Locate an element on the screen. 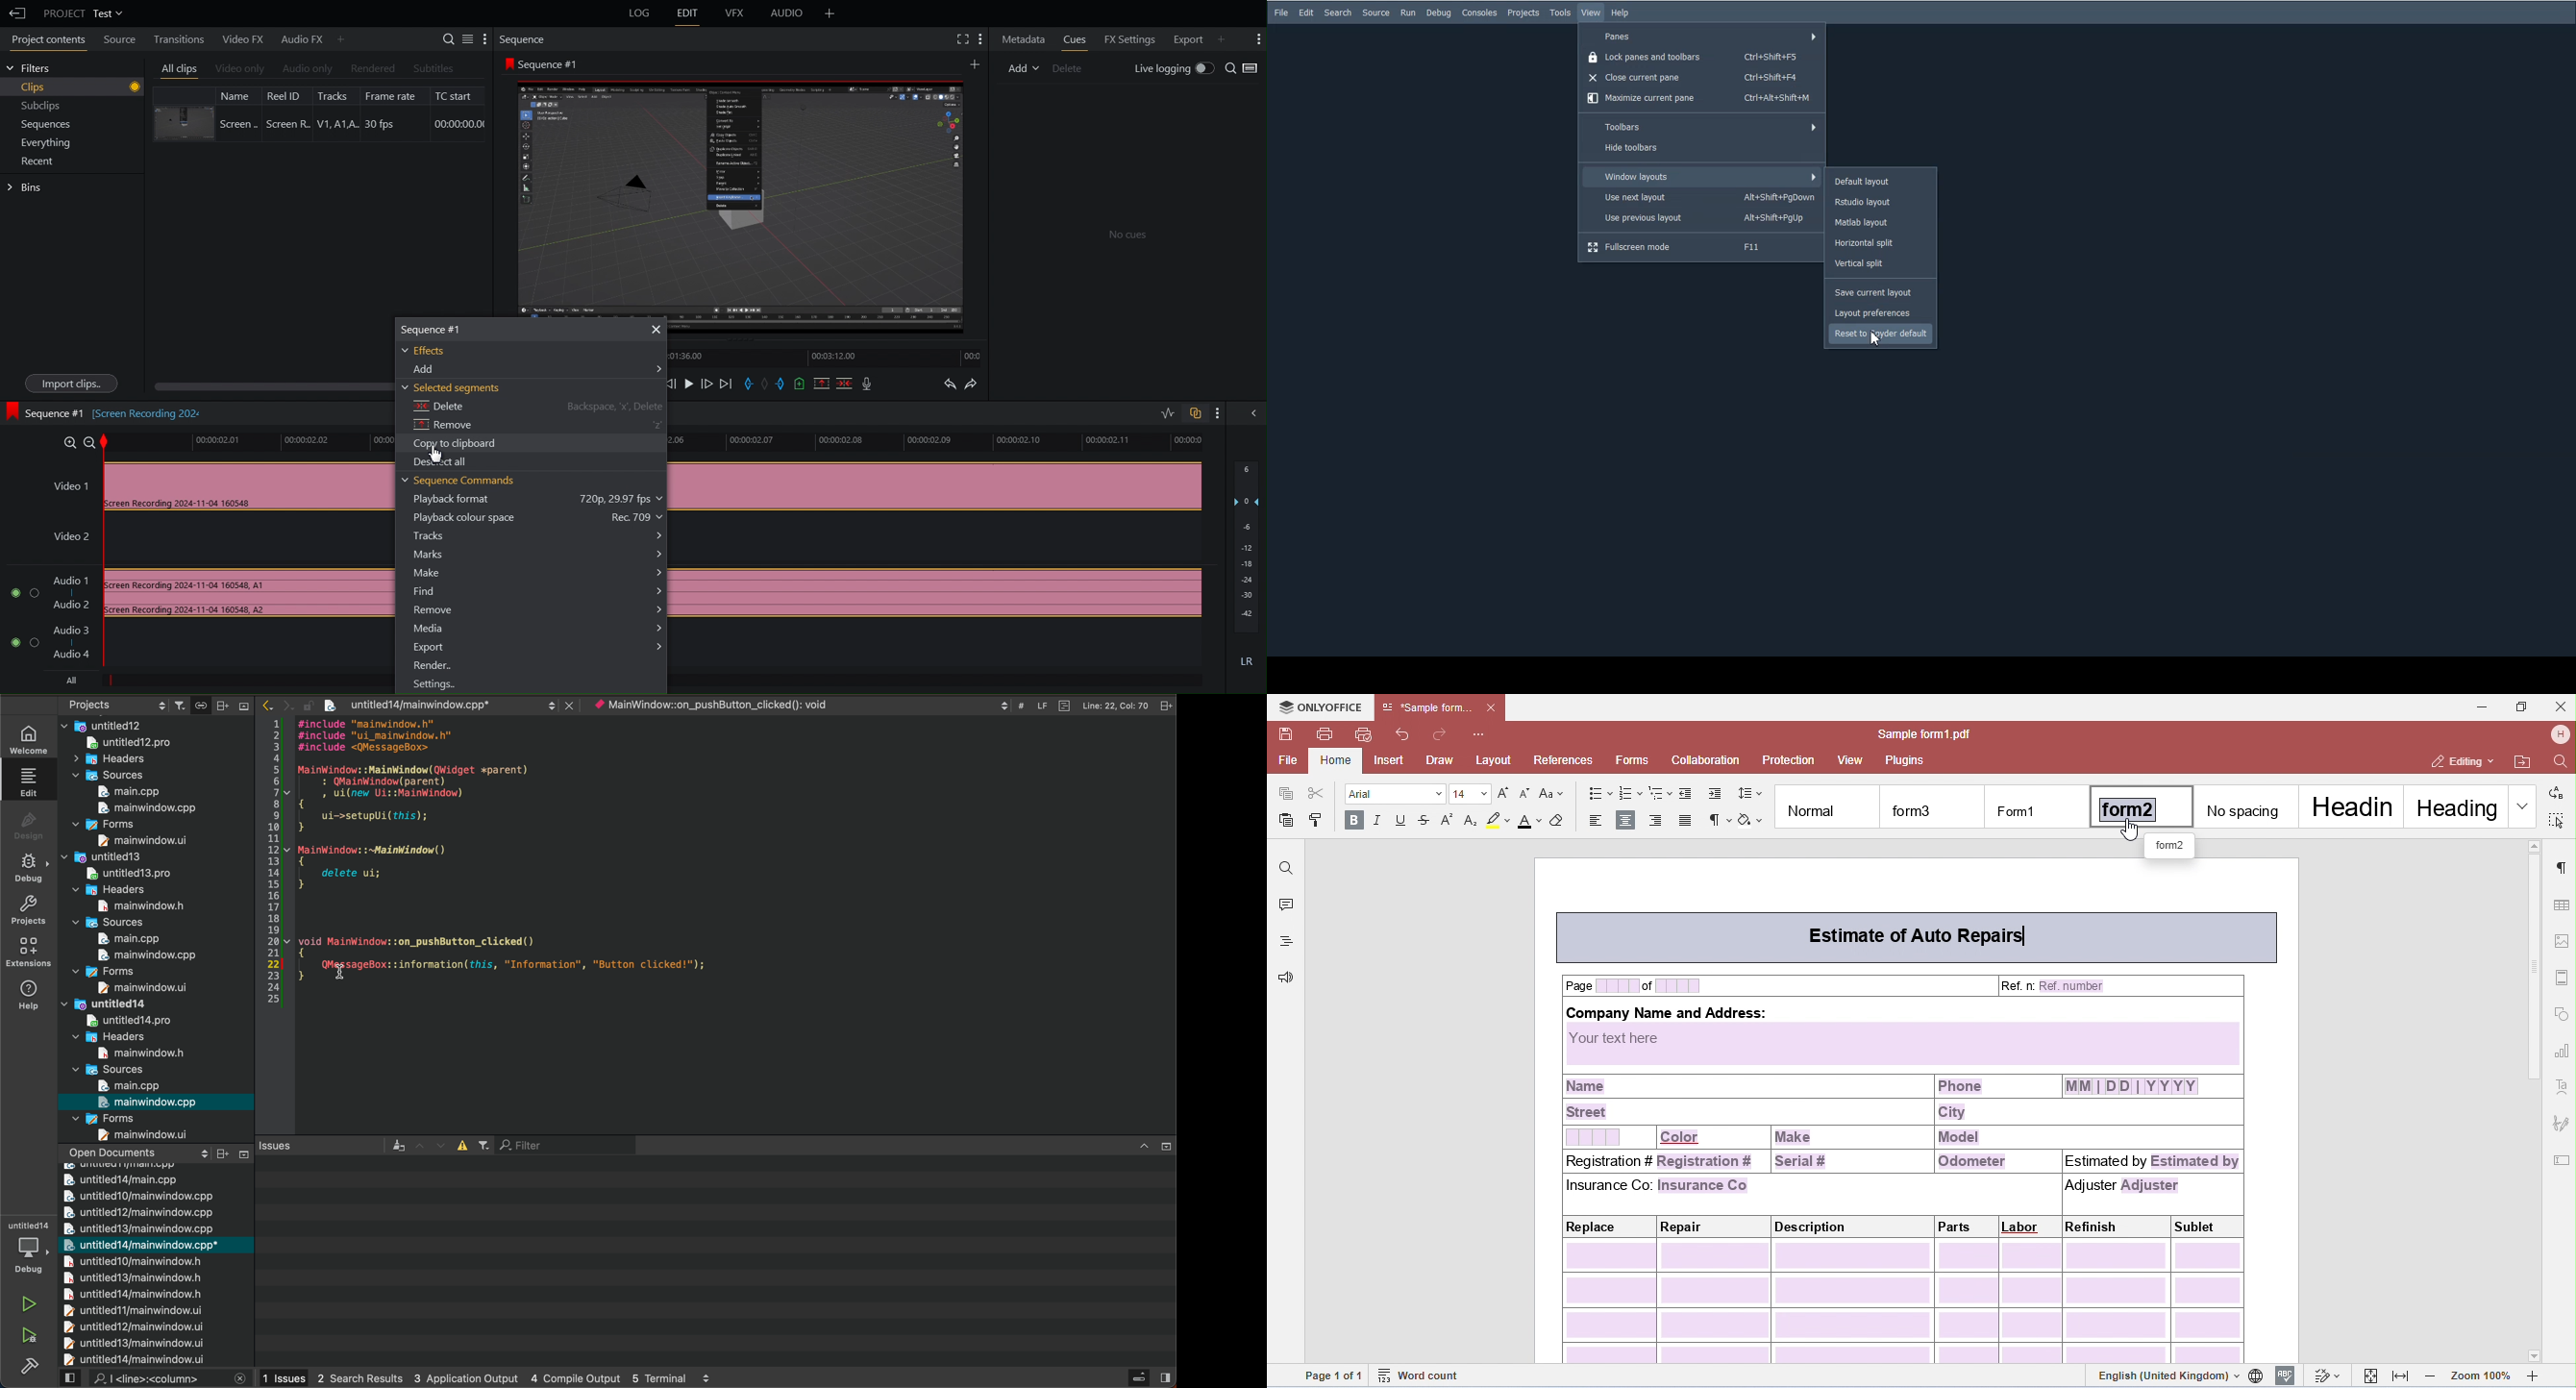 Image resolution: width=2576 pixels, height=1400 pixels. sources is located at coordinates (114, 1069).